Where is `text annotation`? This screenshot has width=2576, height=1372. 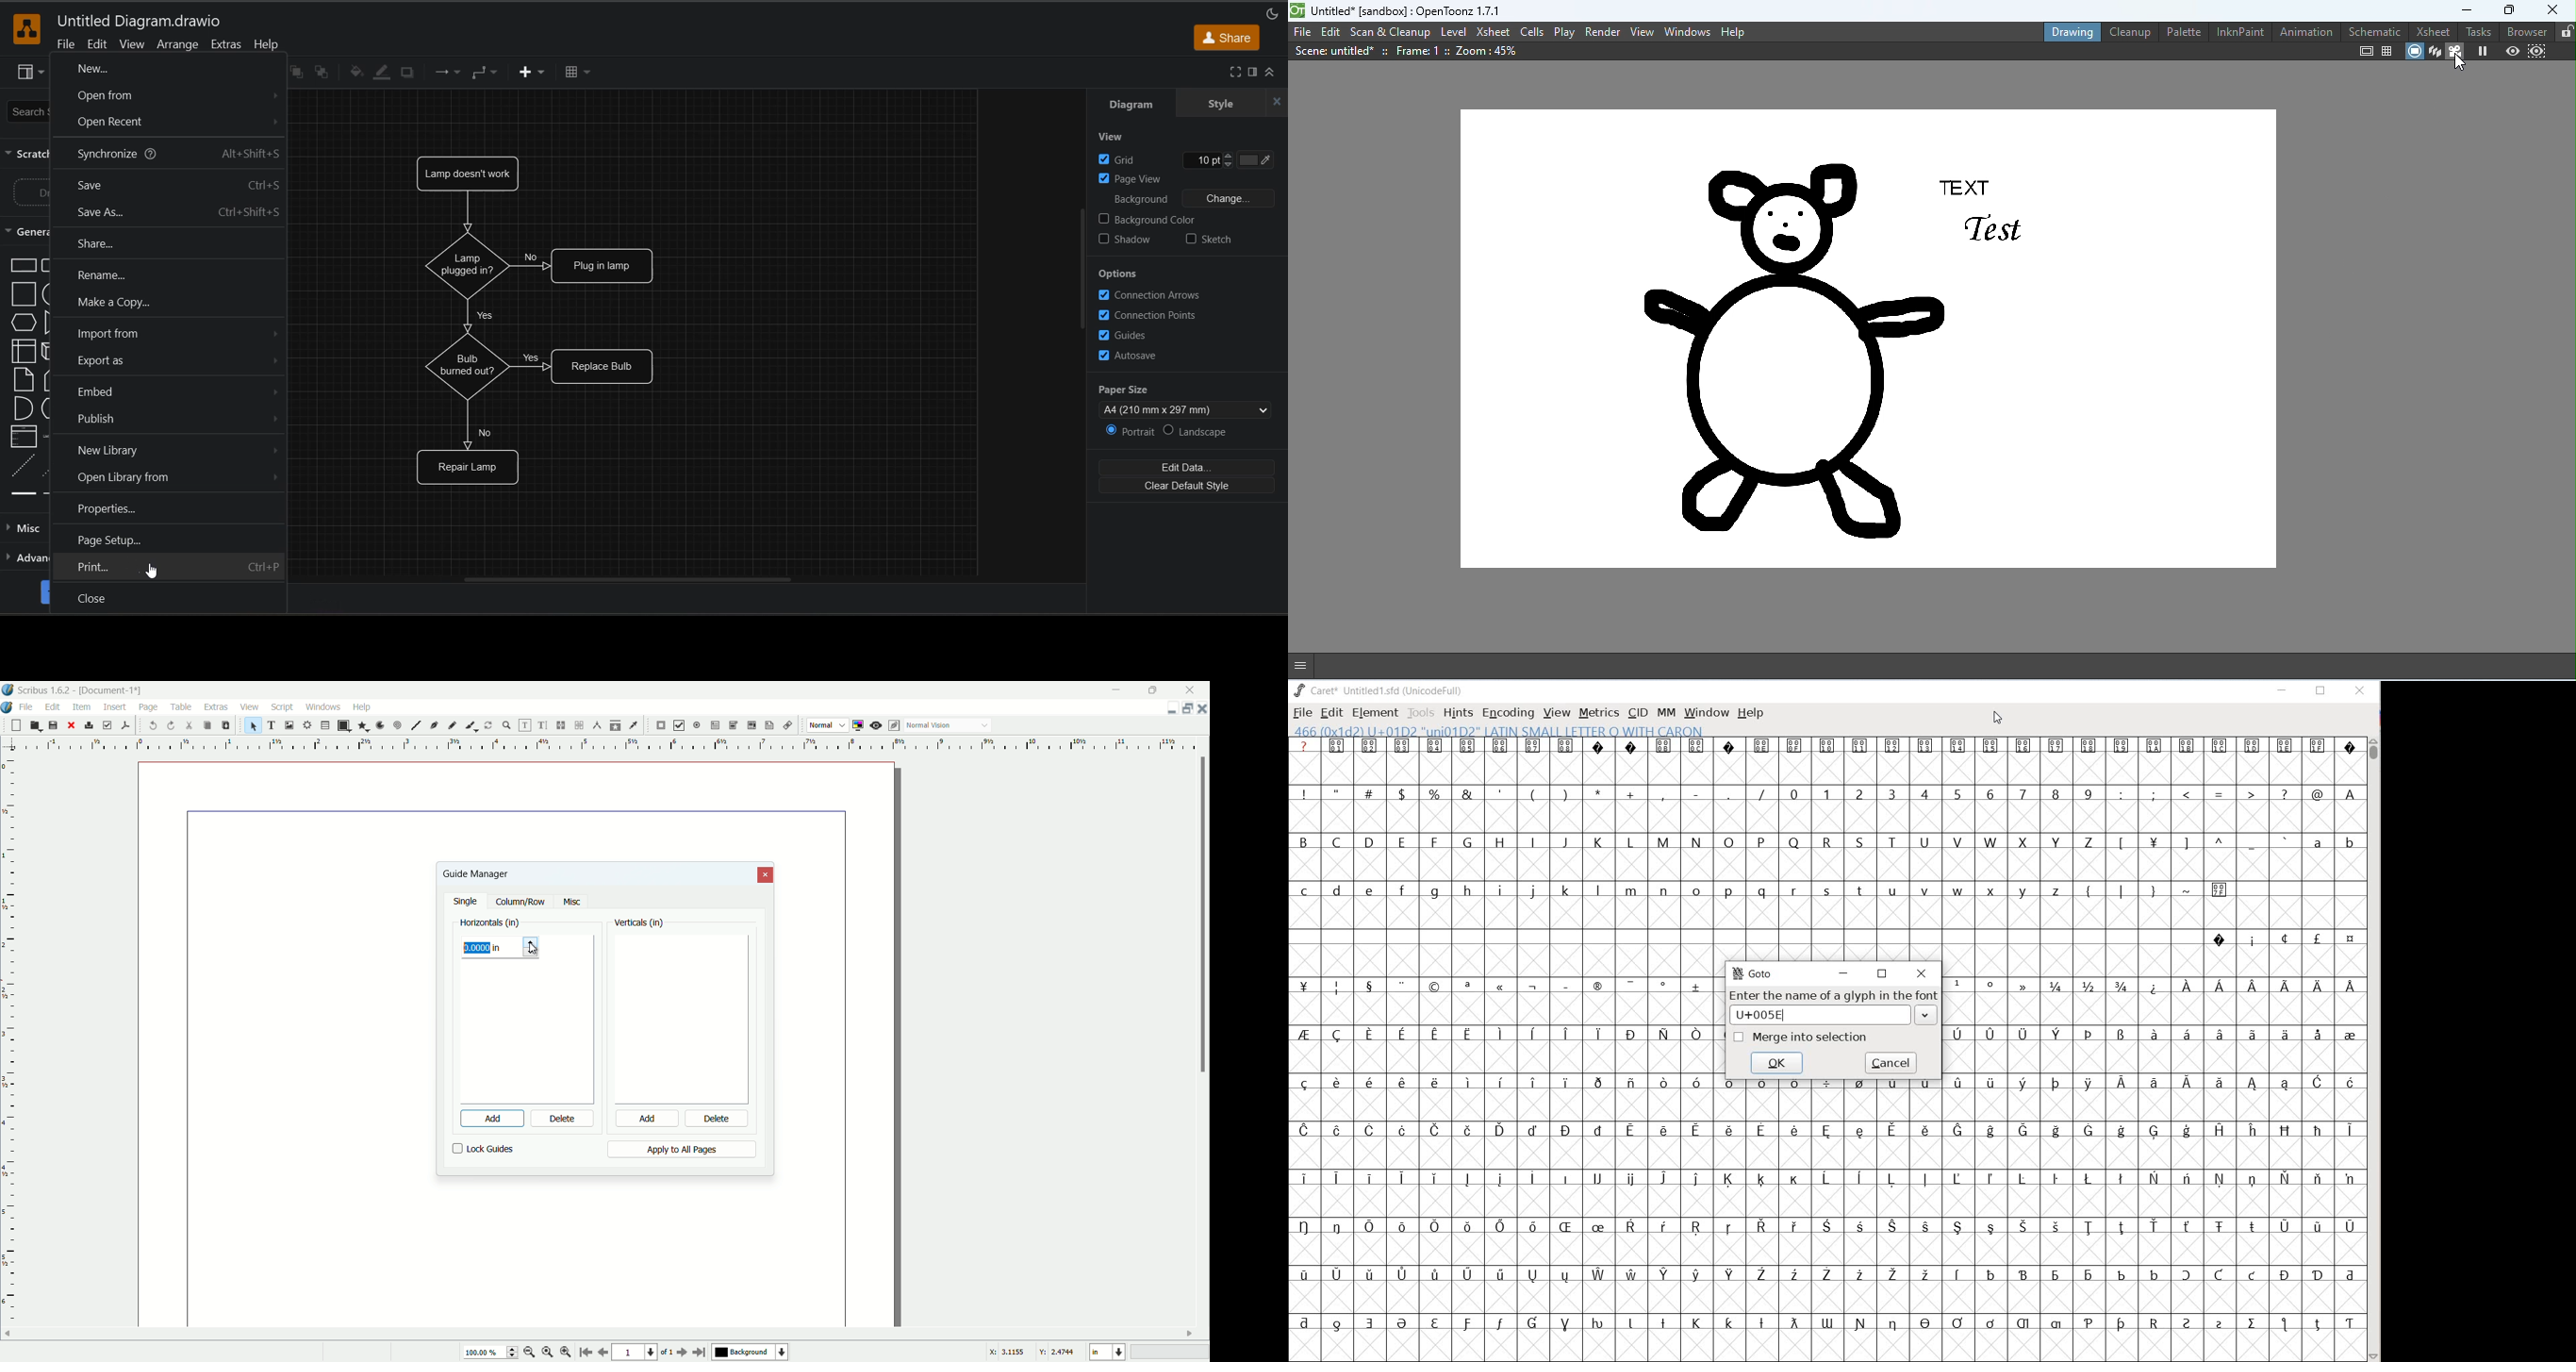
text annotation is located at coordinates (768, 726).